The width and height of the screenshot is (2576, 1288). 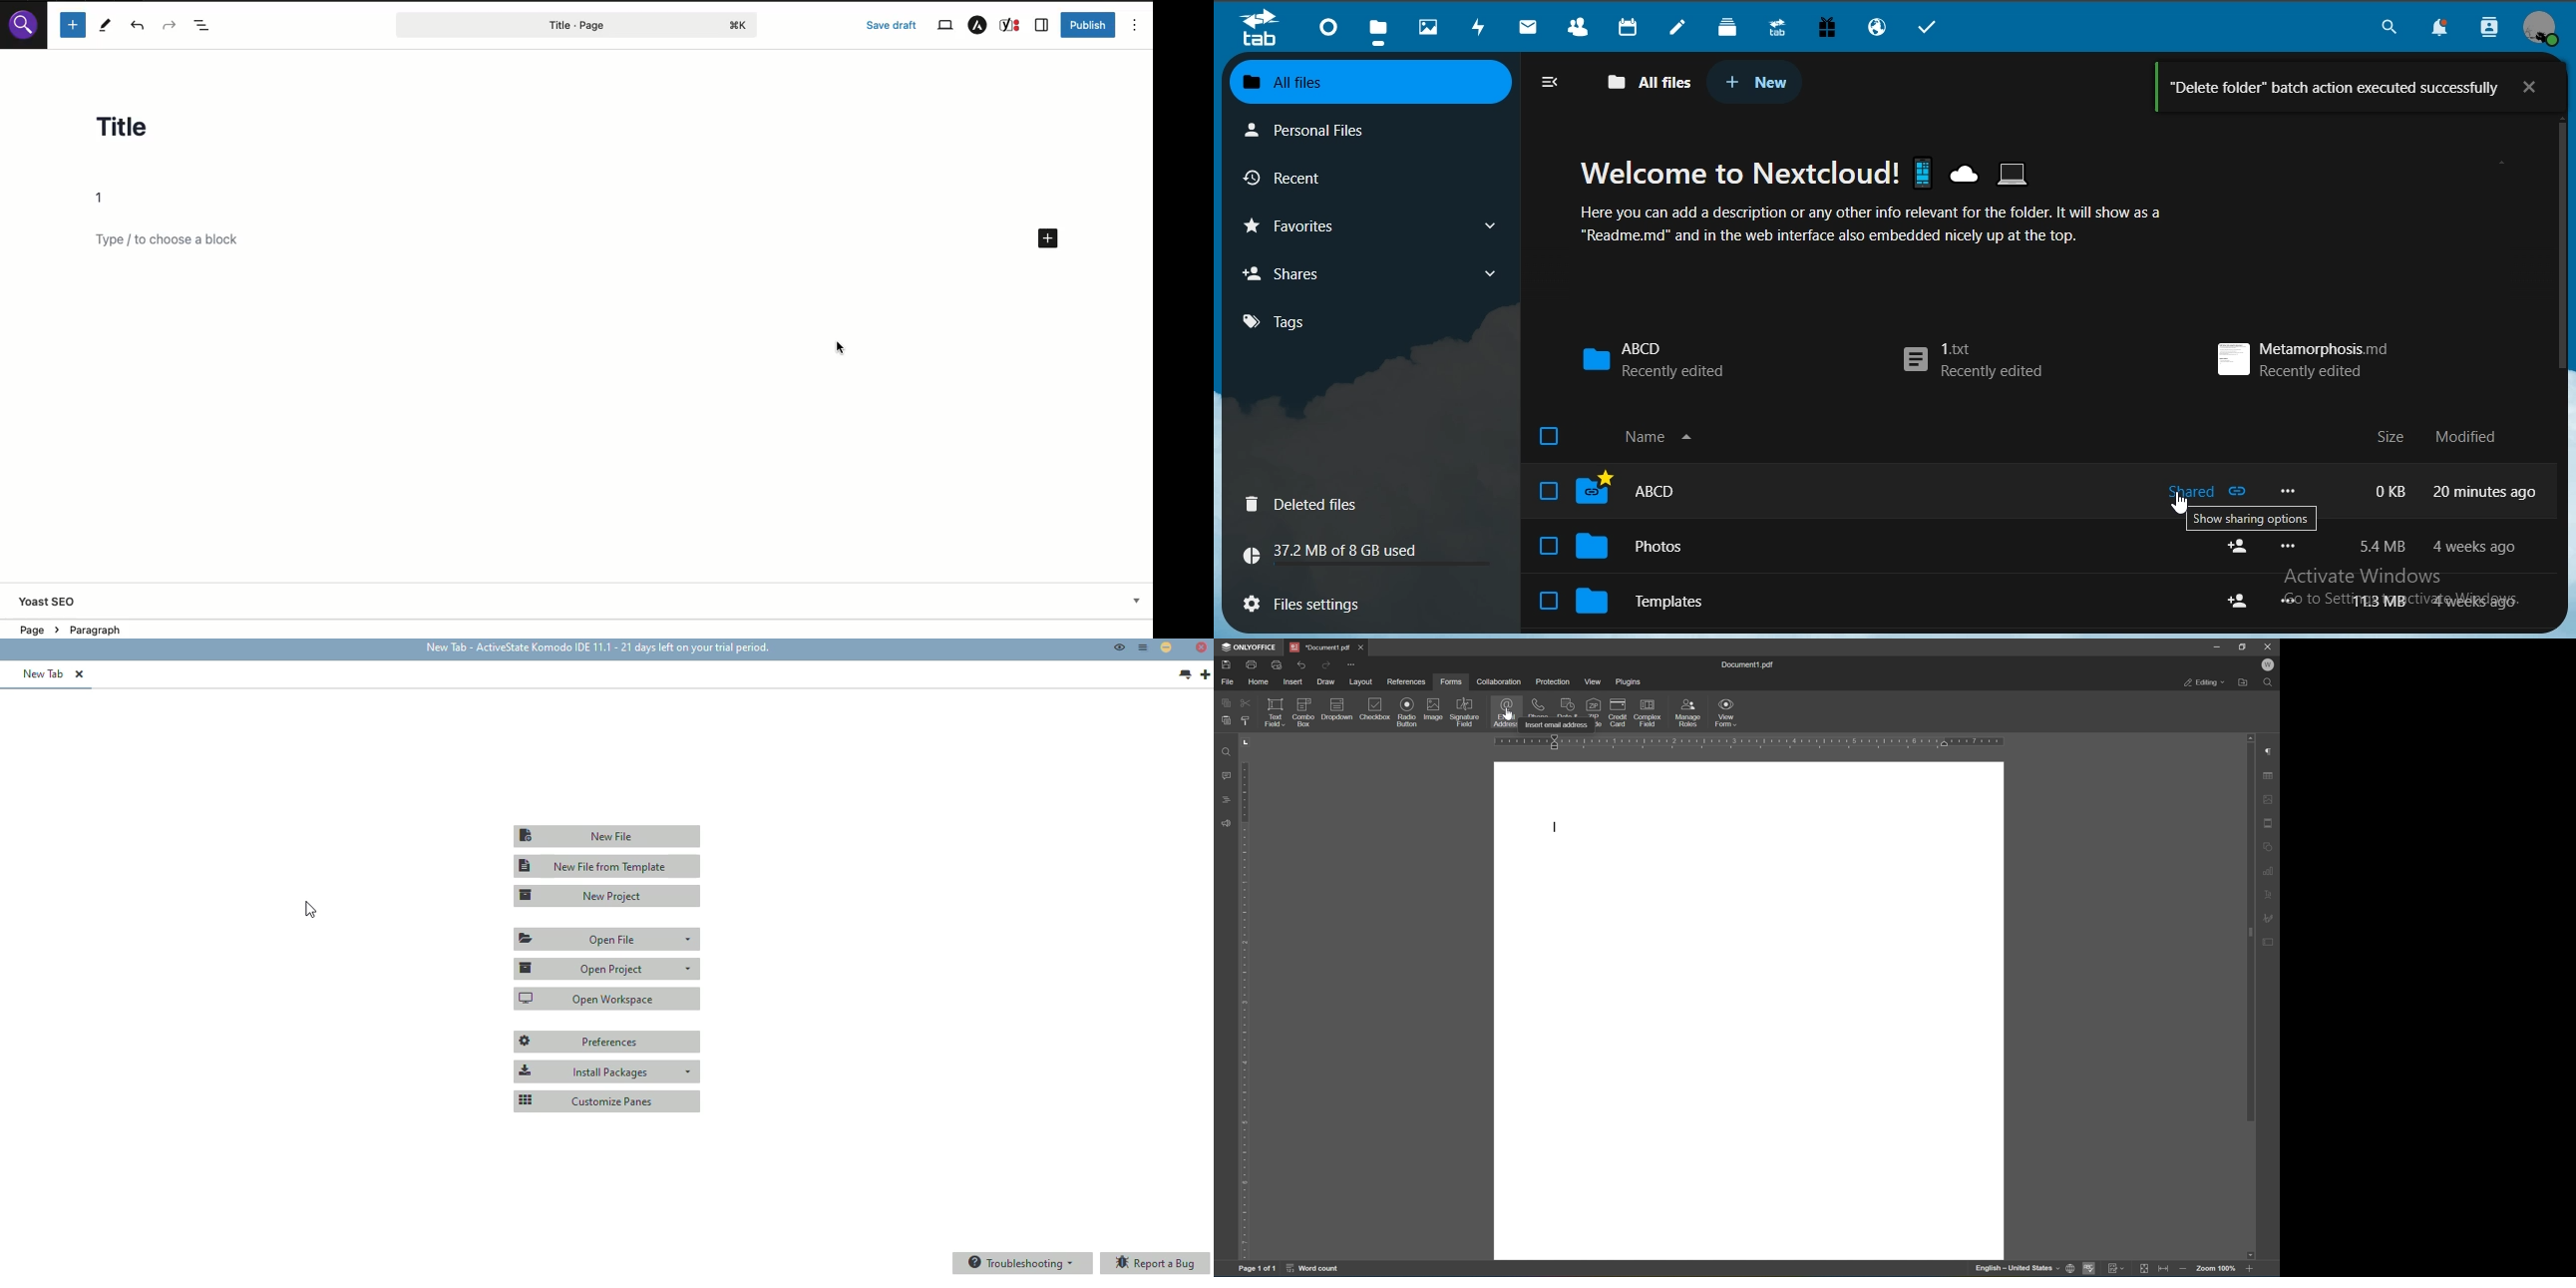 I want to click on cursor, so click(x=1508, y=714).